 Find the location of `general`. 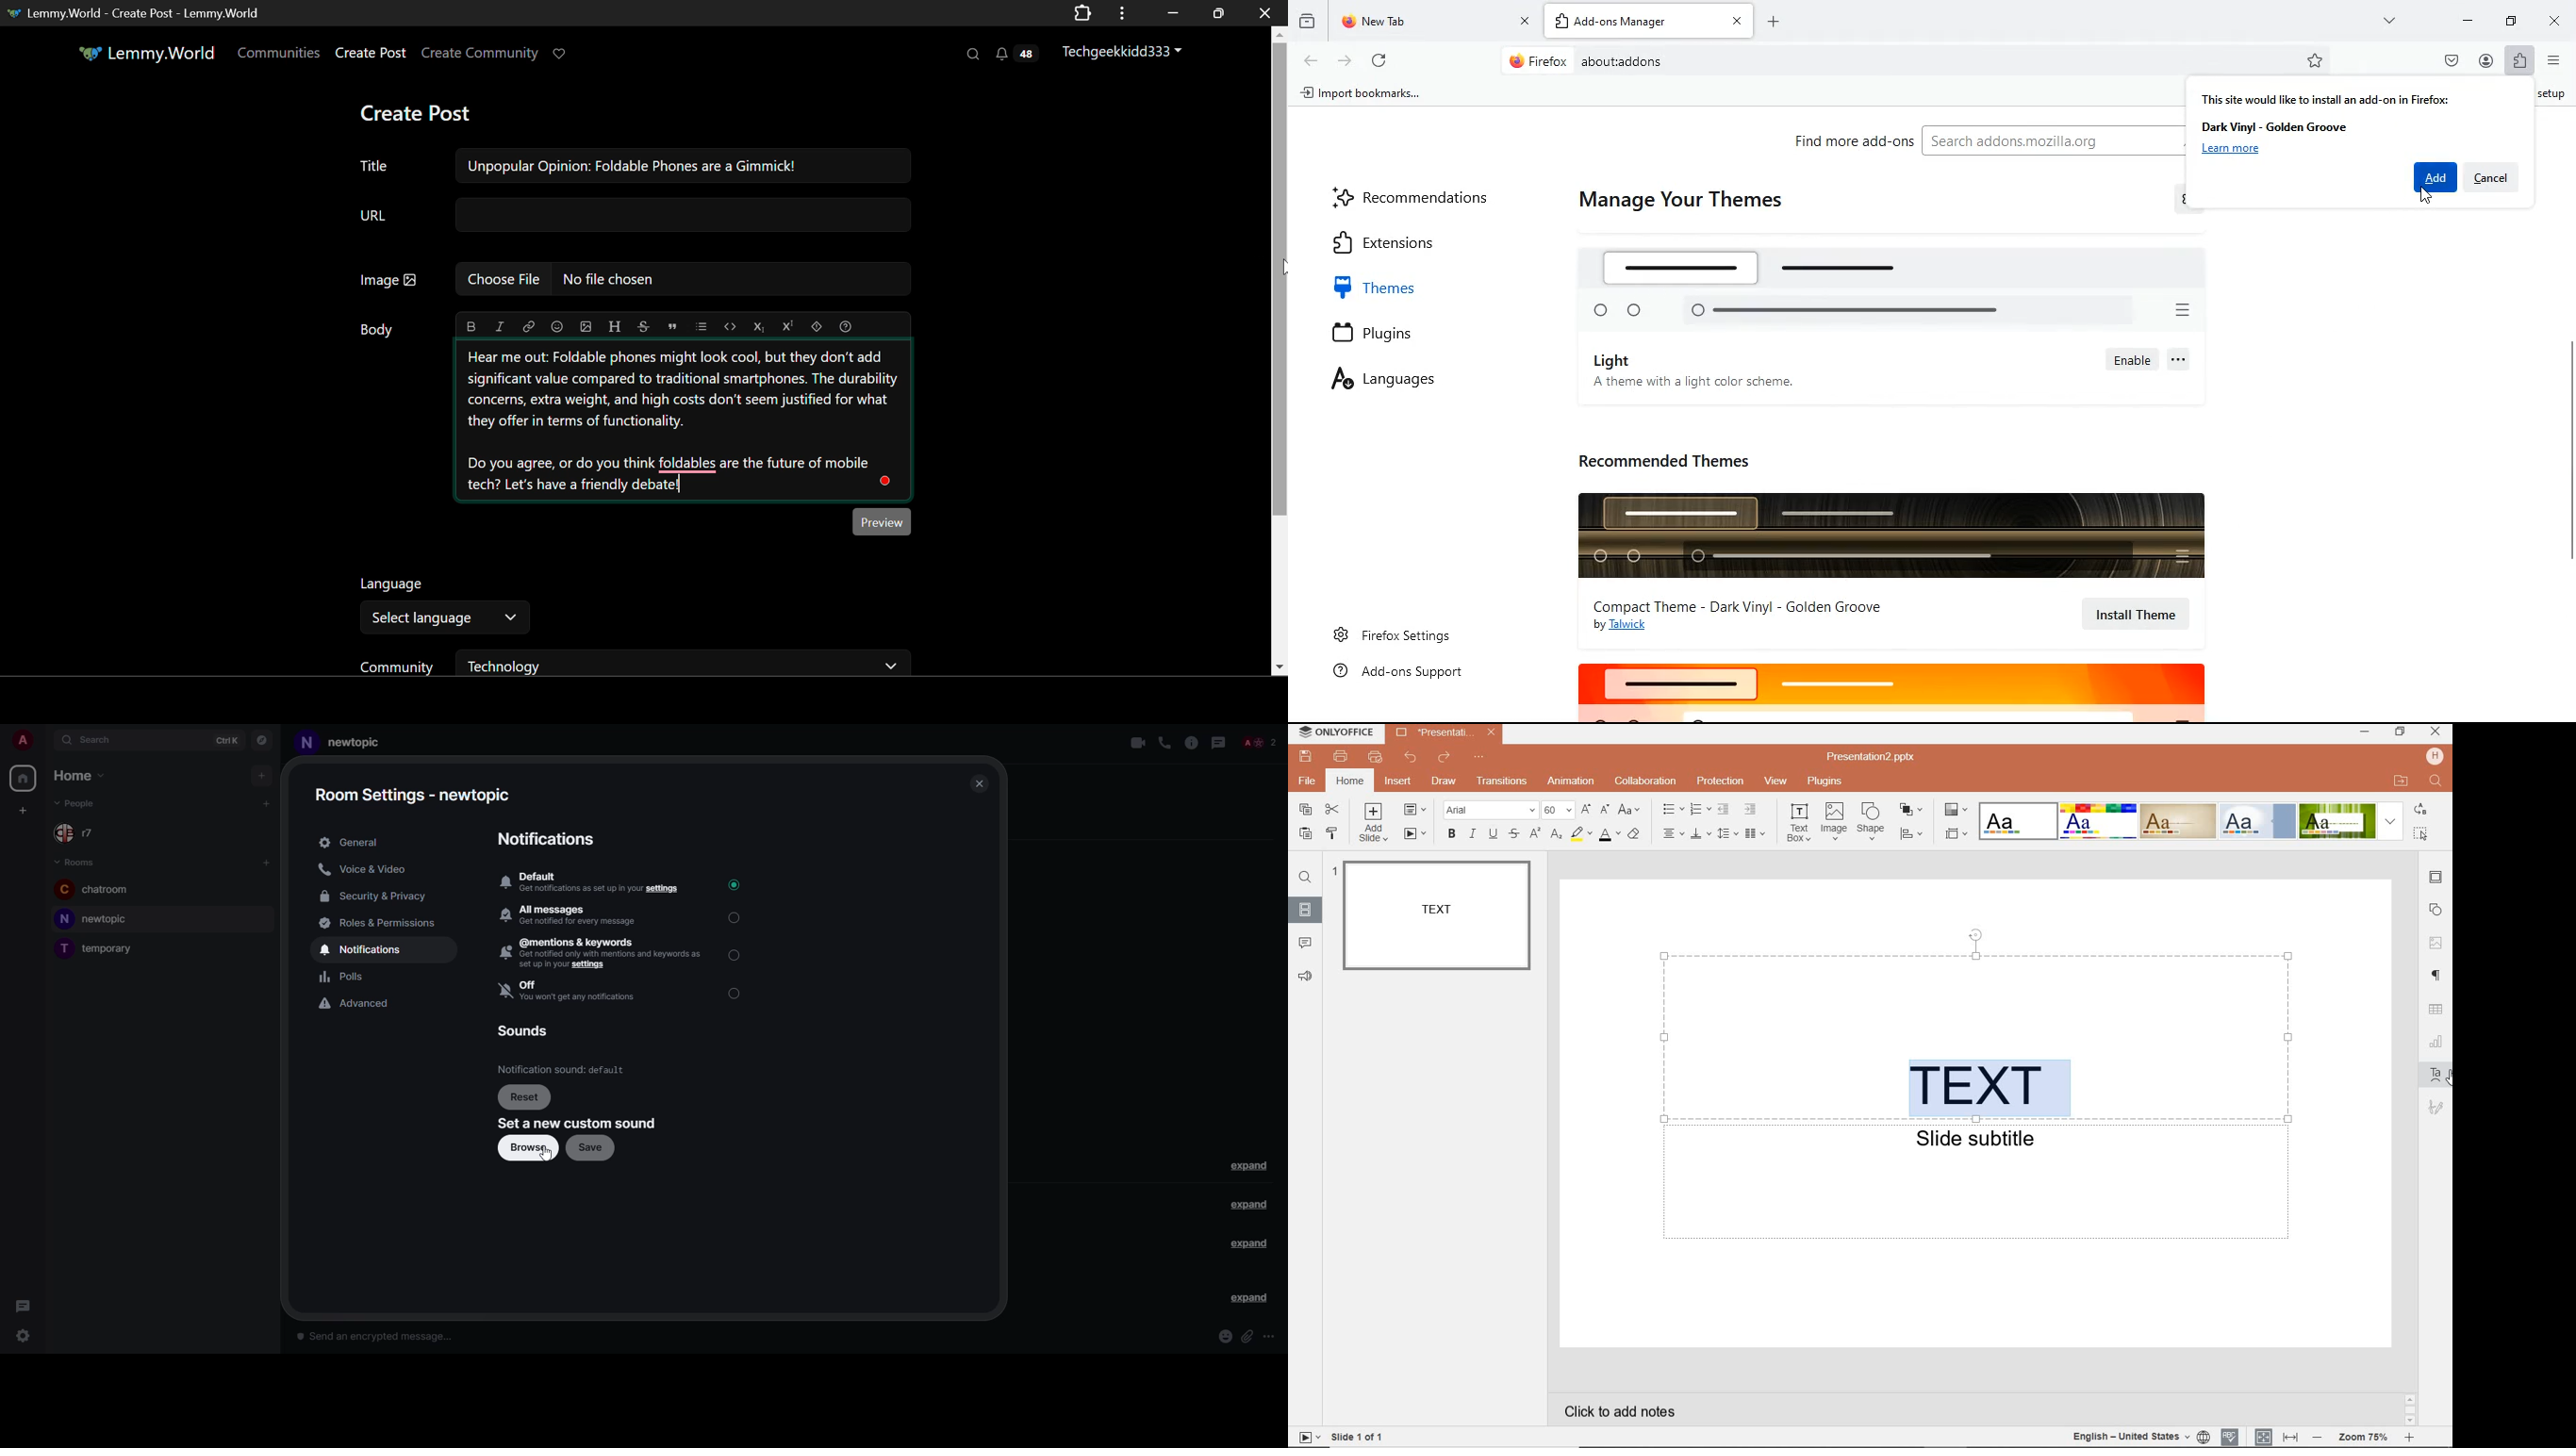

general is located at coordinates (352, 843).